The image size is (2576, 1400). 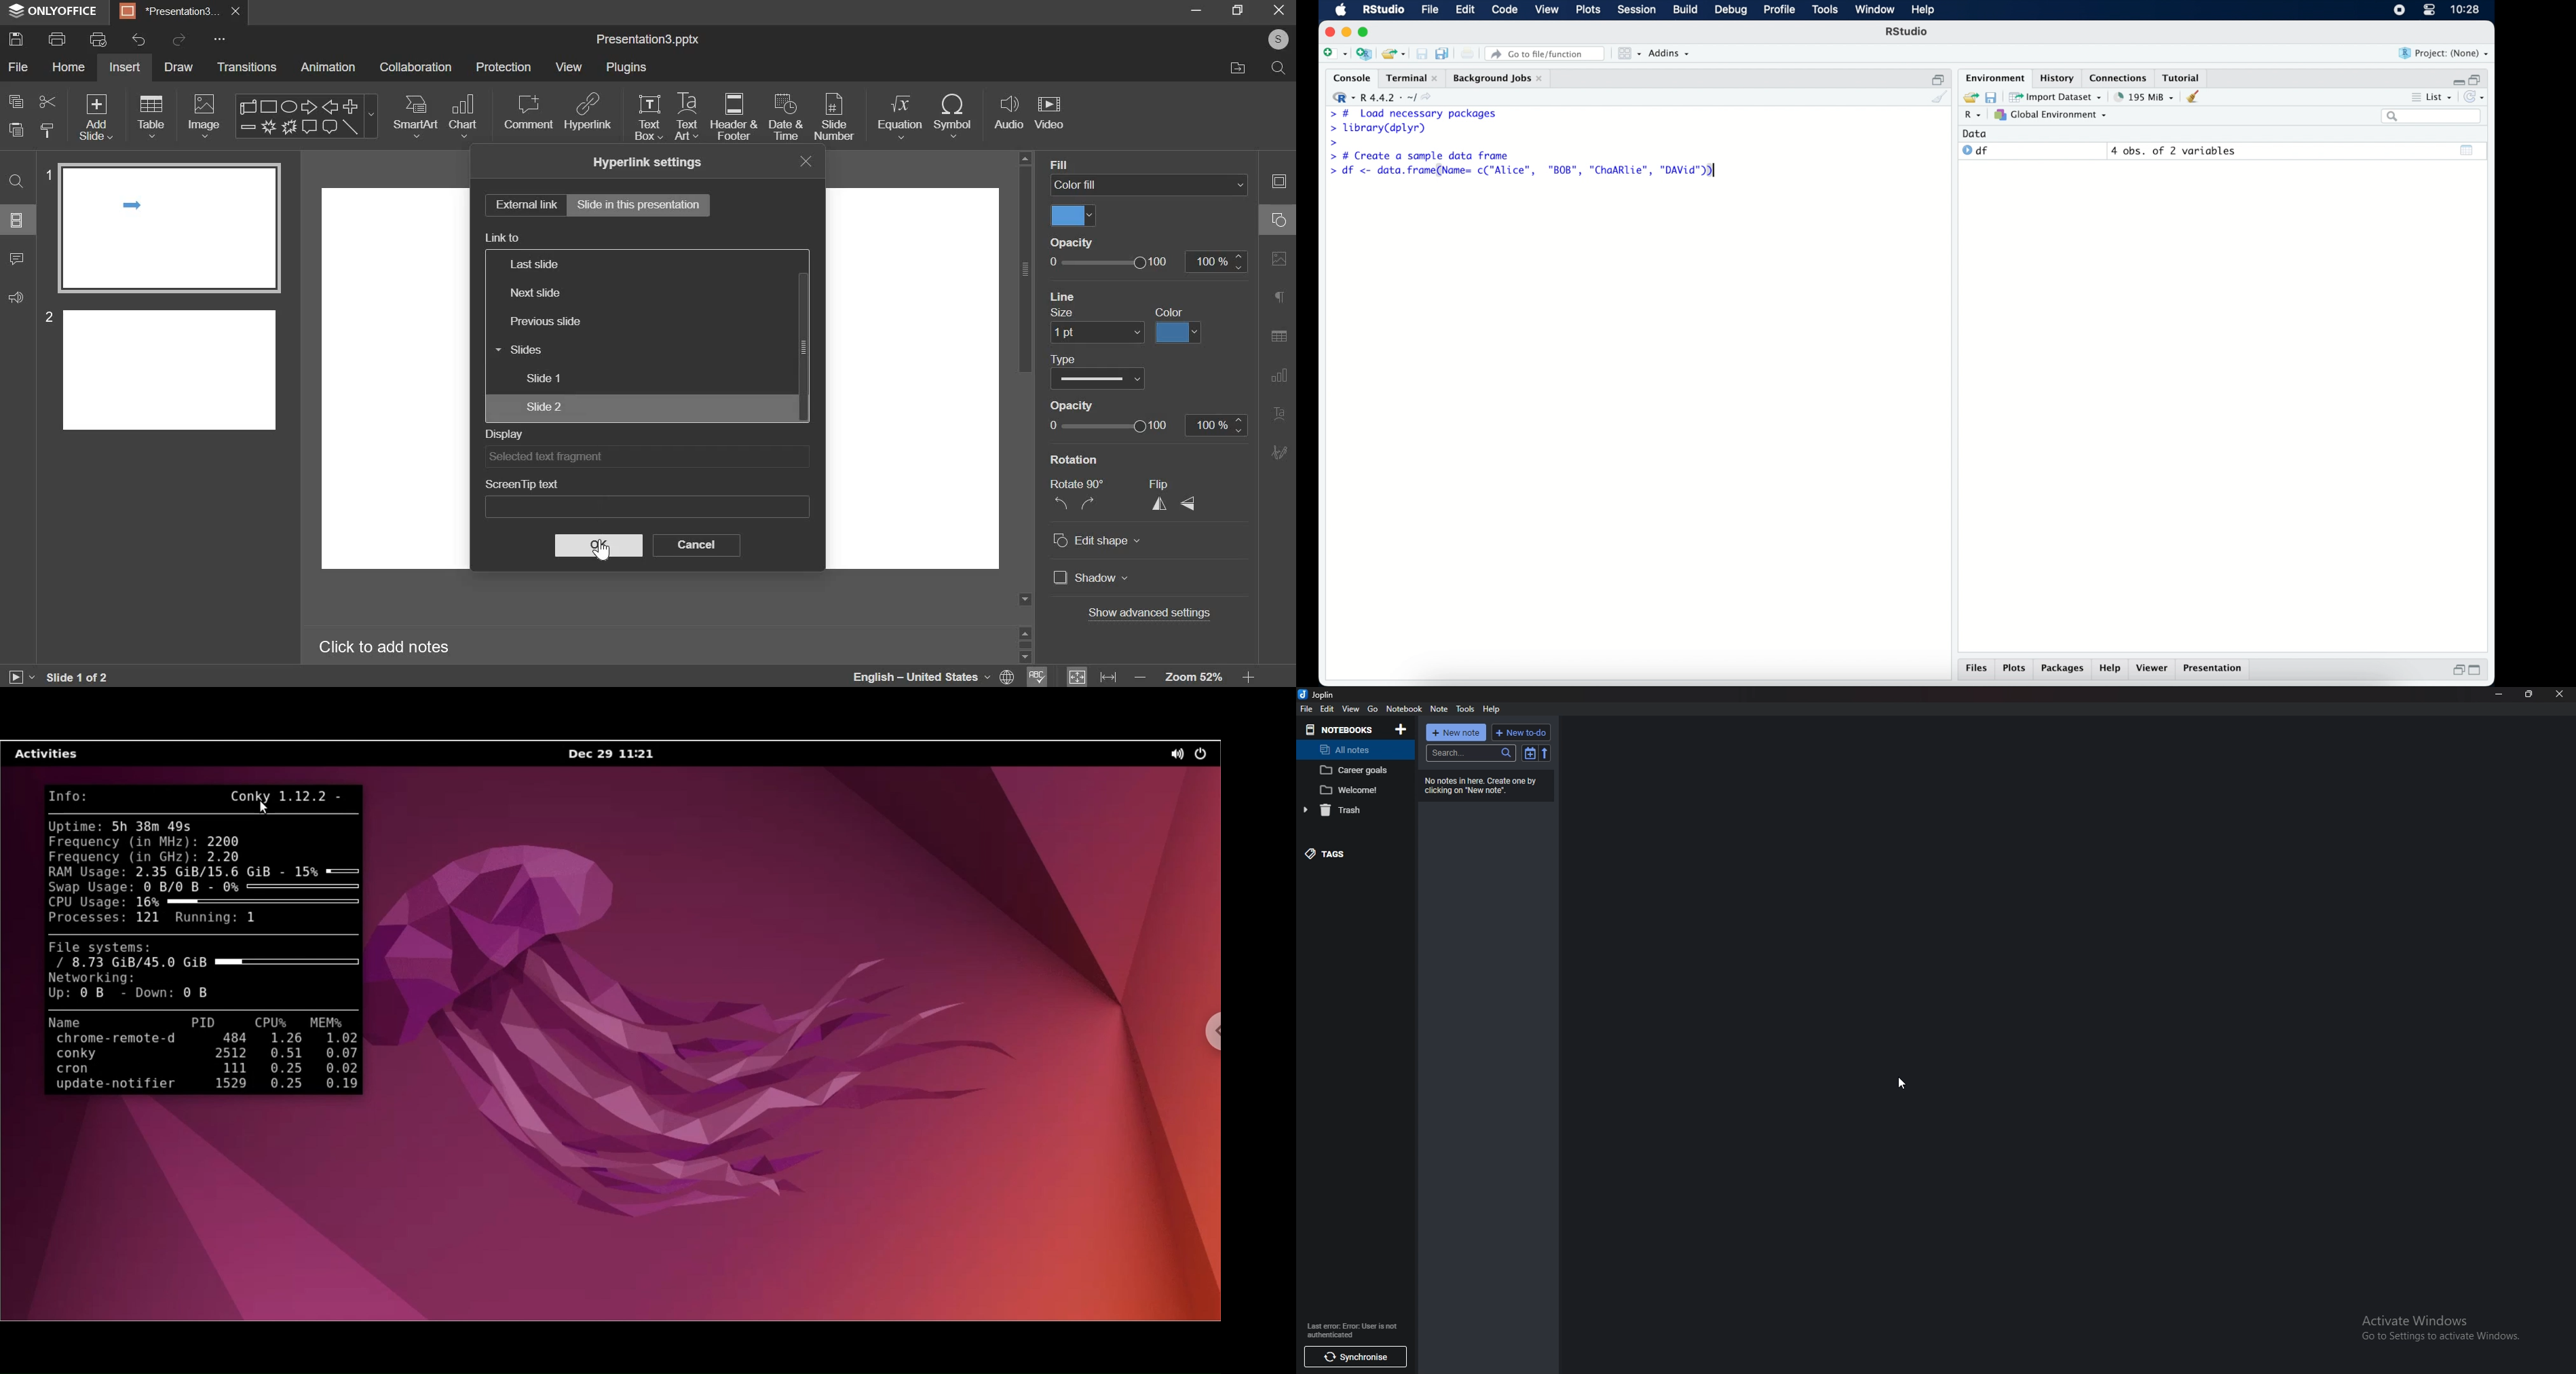 What do you see at coordinates (1352, 790) in the screenshot?
I see `note` at bounding box center [1352, 790].